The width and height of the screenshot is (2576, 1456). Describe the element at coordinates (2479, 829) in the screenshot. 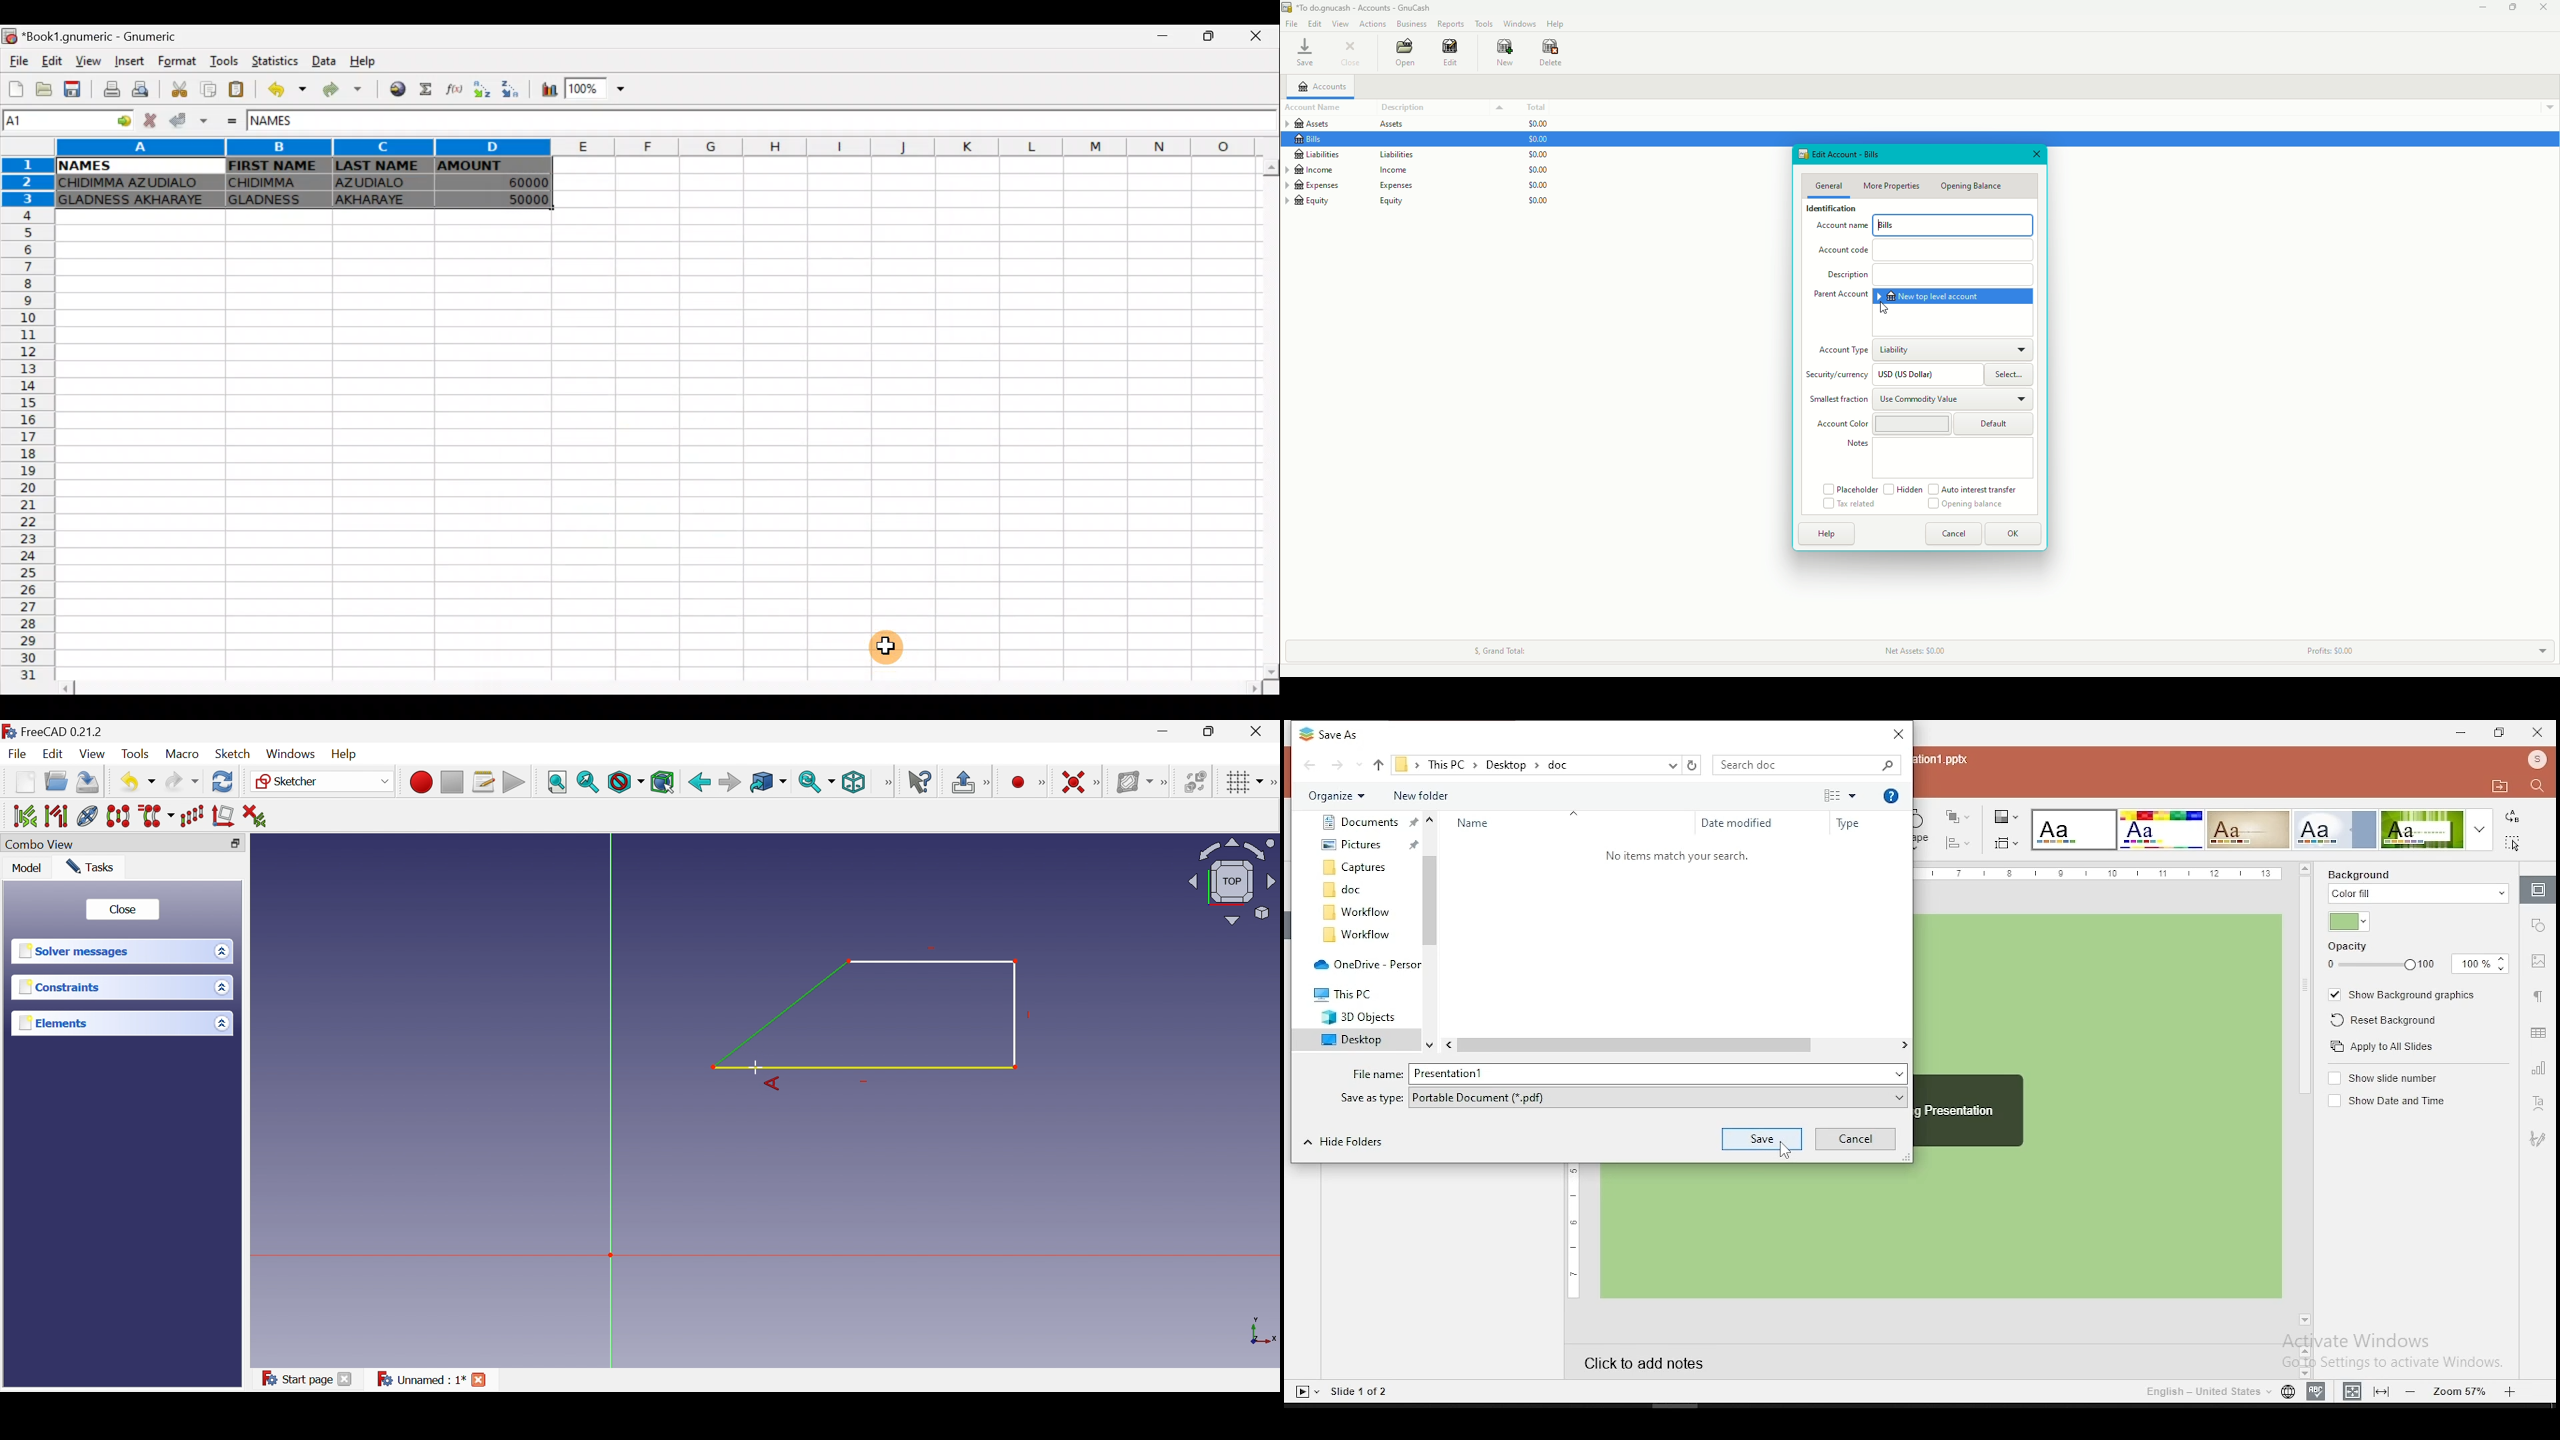

I see `more color theme` at that location.